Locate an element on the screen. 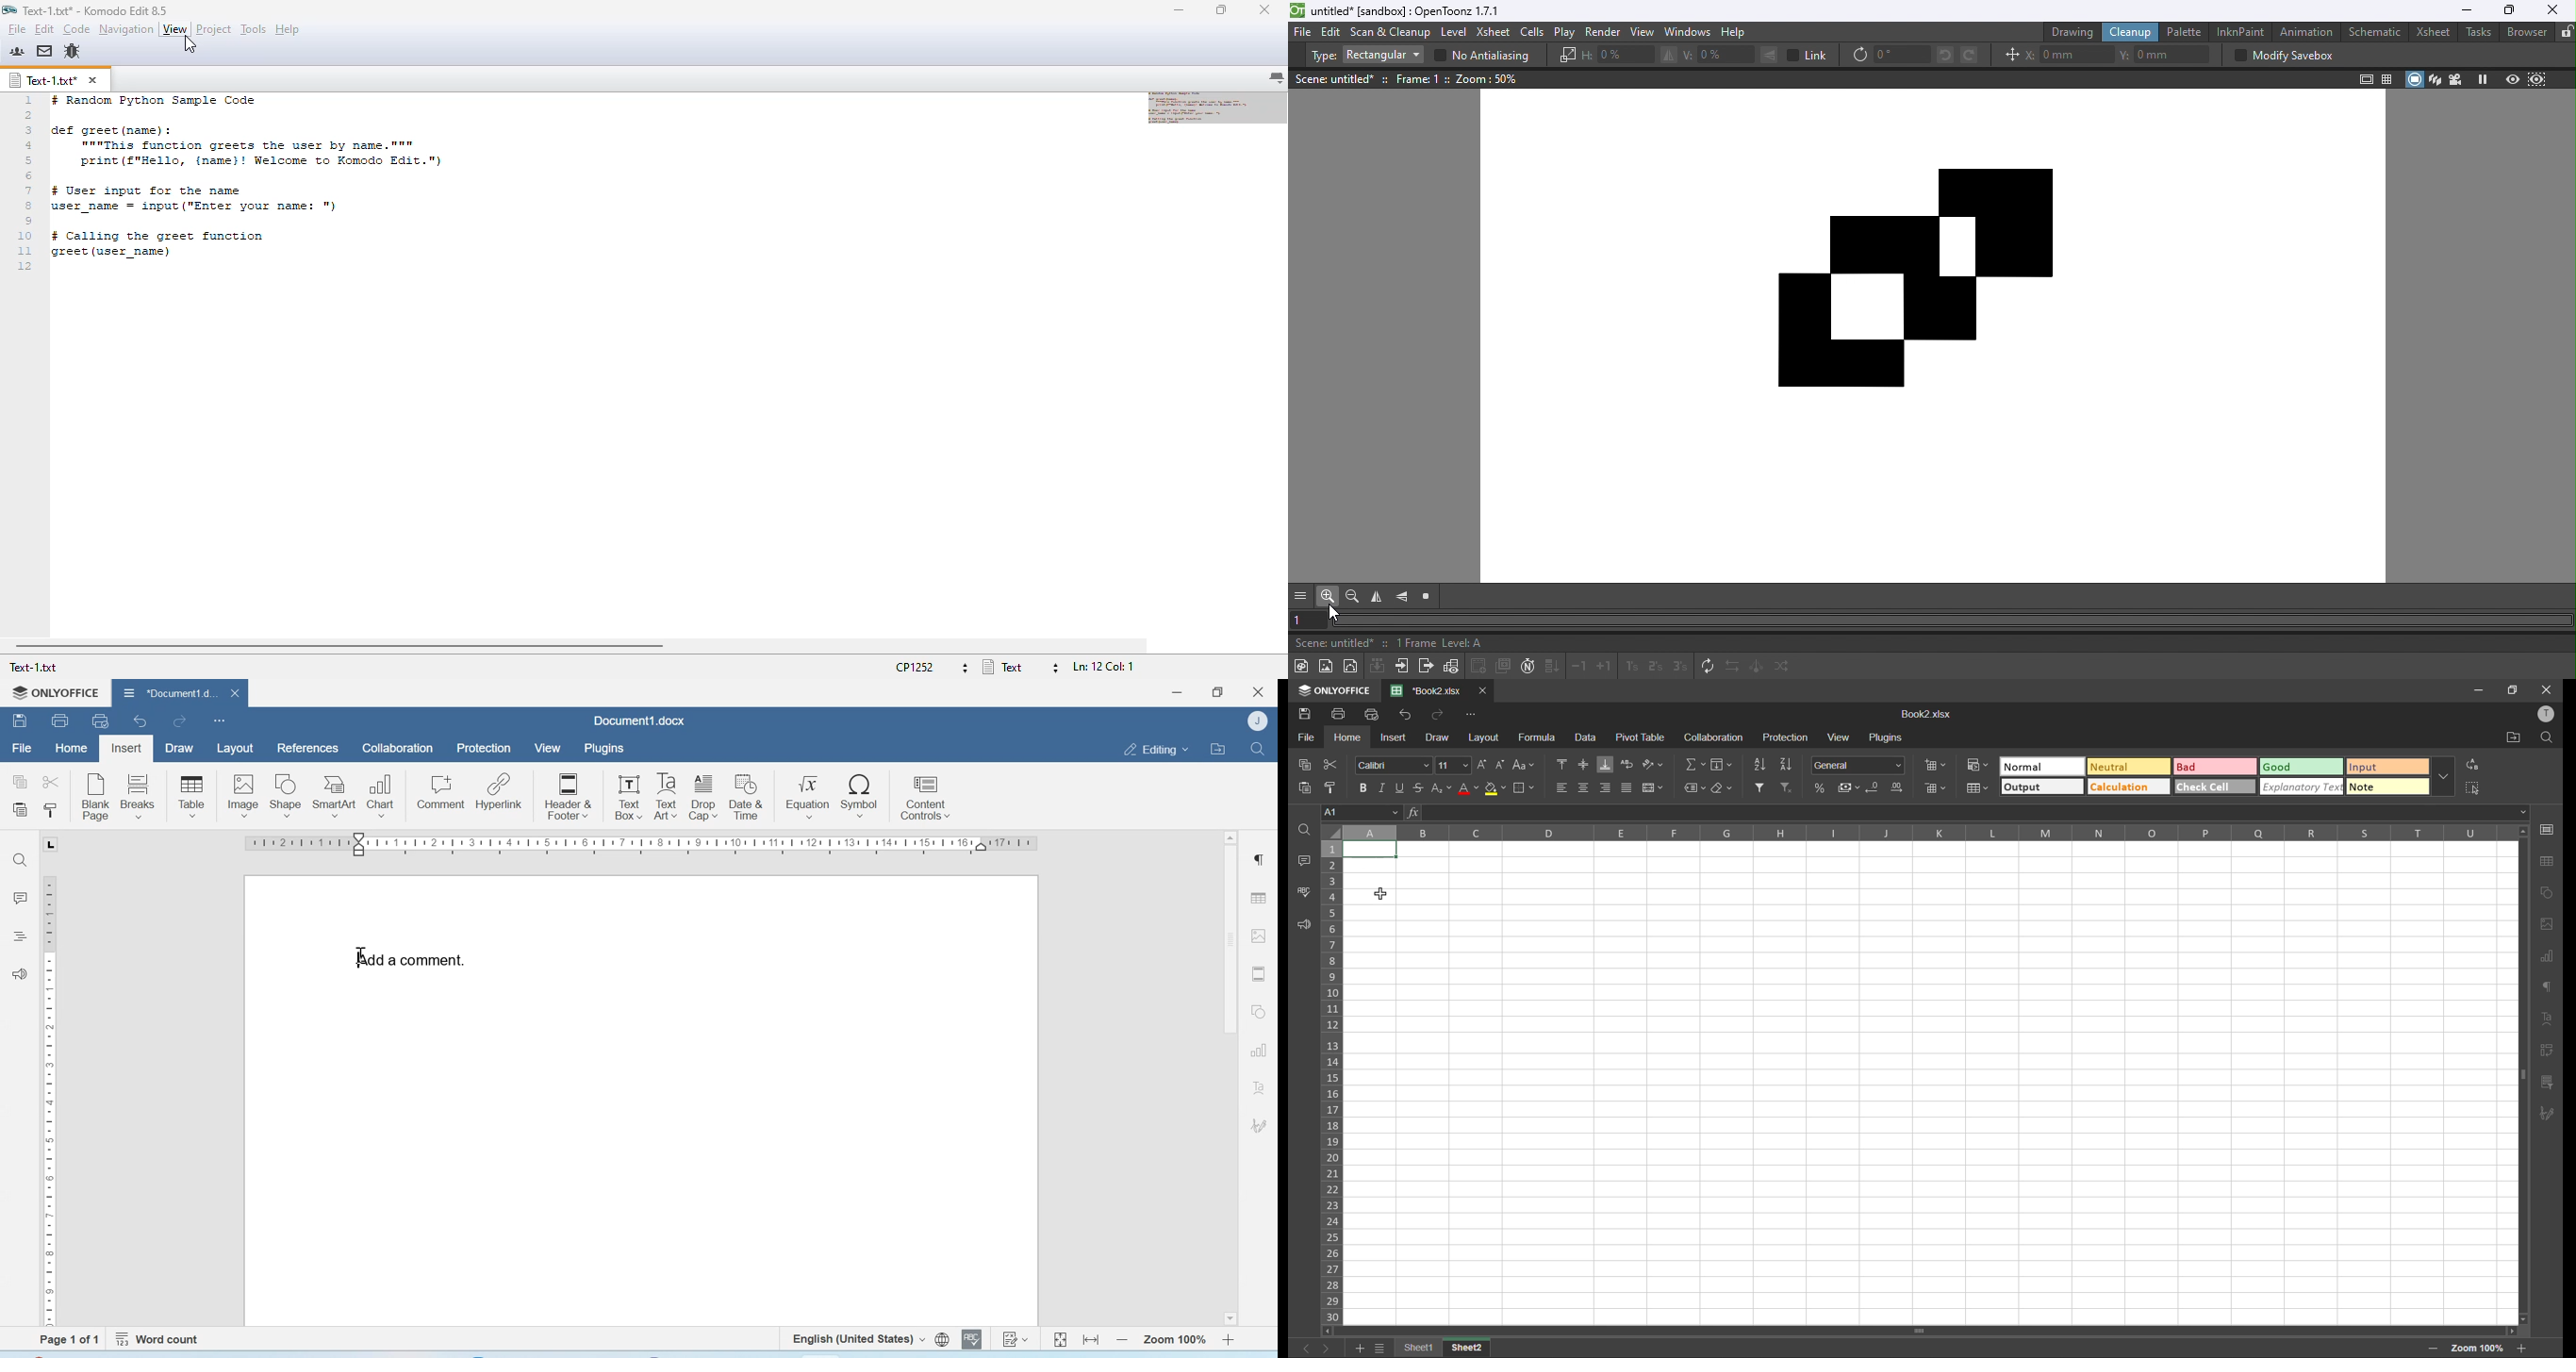  Shape is located at coordinates (286, 796).